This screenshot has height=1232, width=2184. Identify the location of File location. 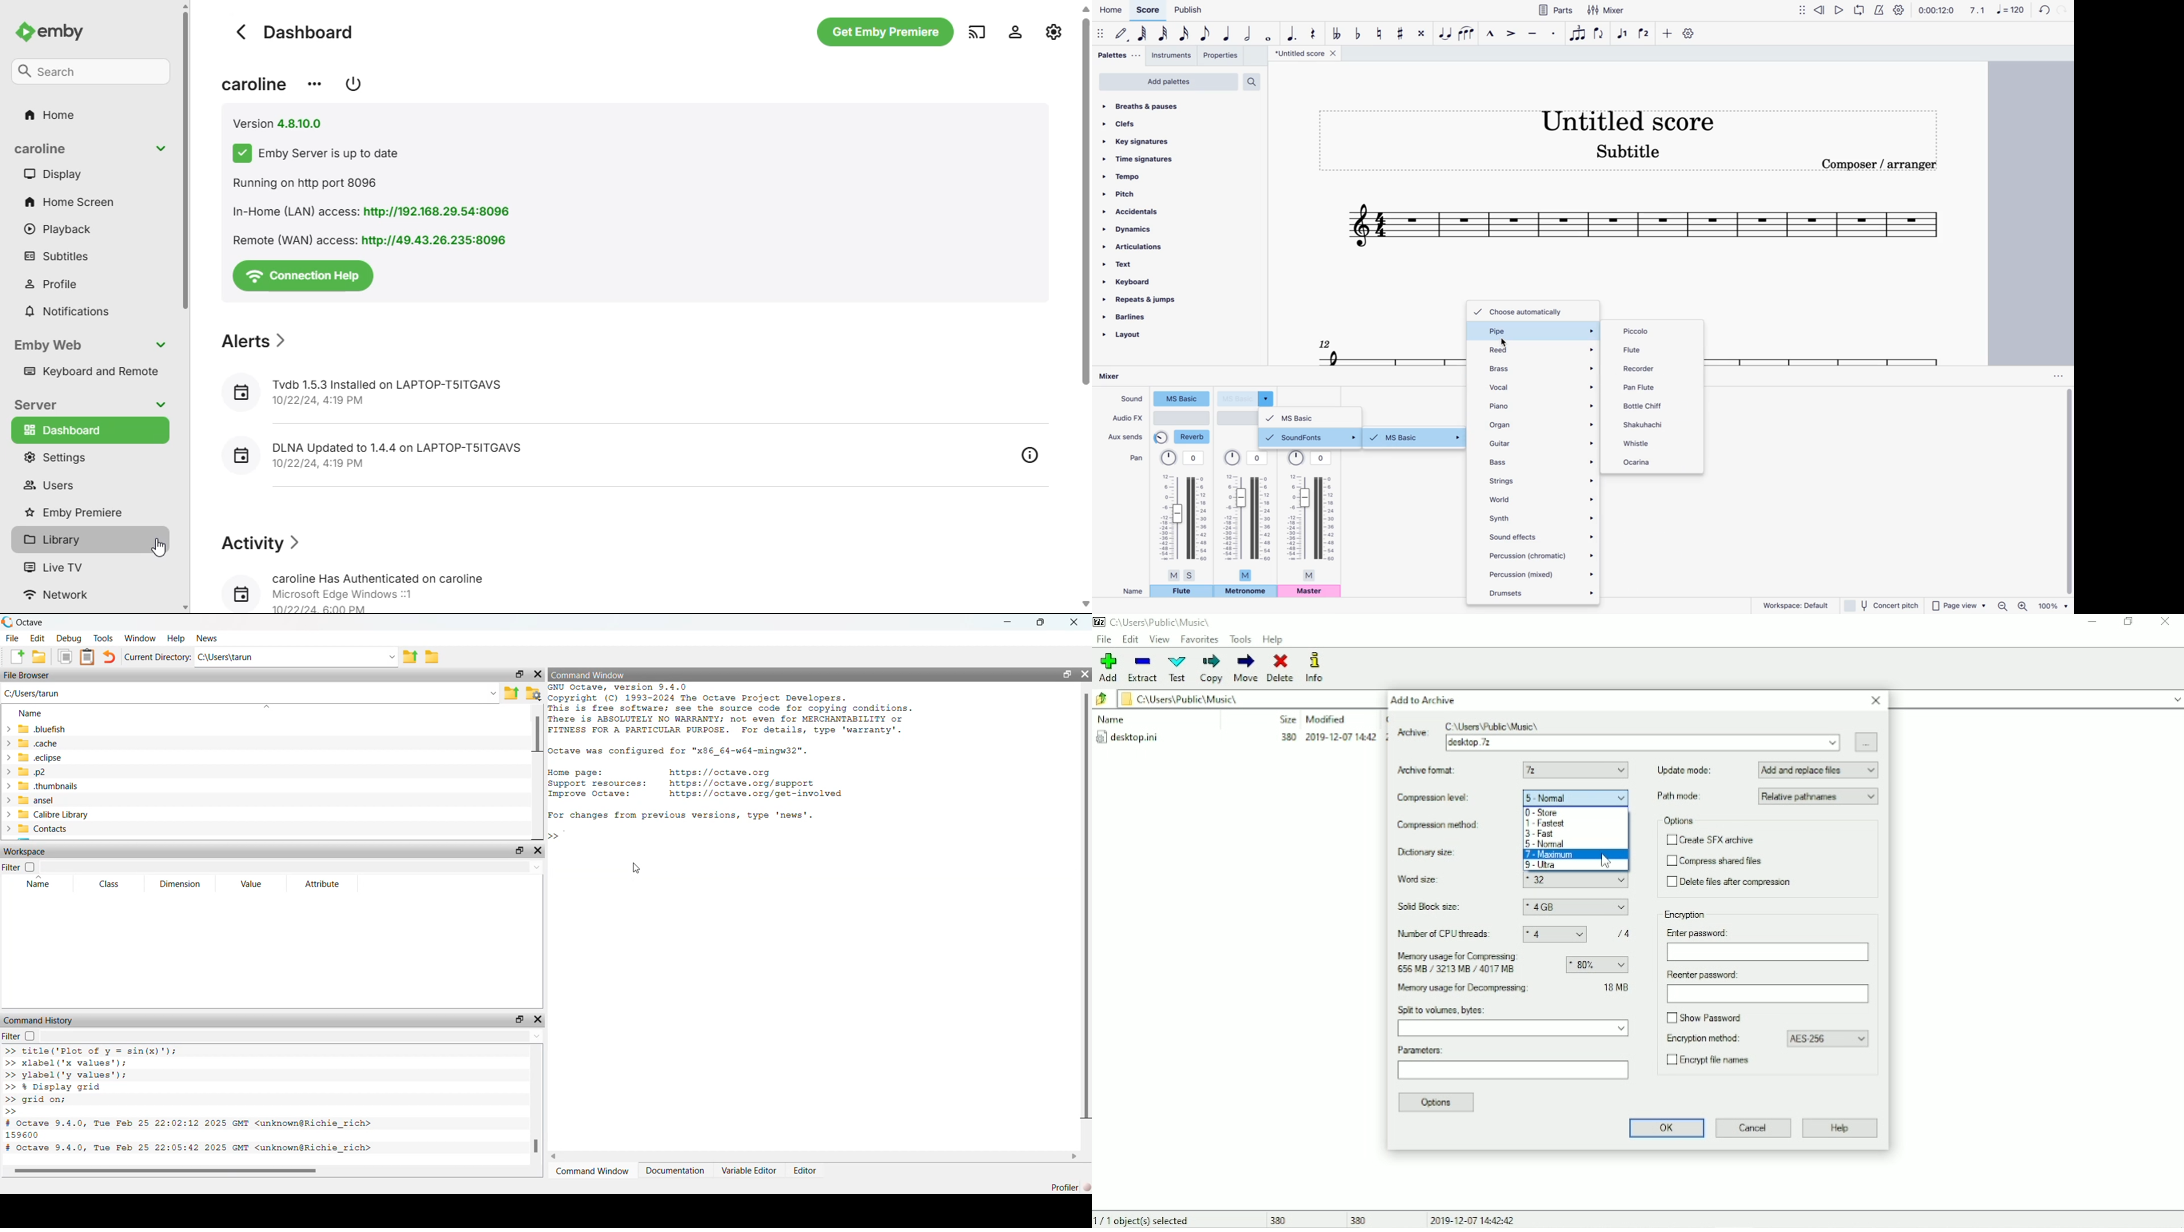
(1235, 698).